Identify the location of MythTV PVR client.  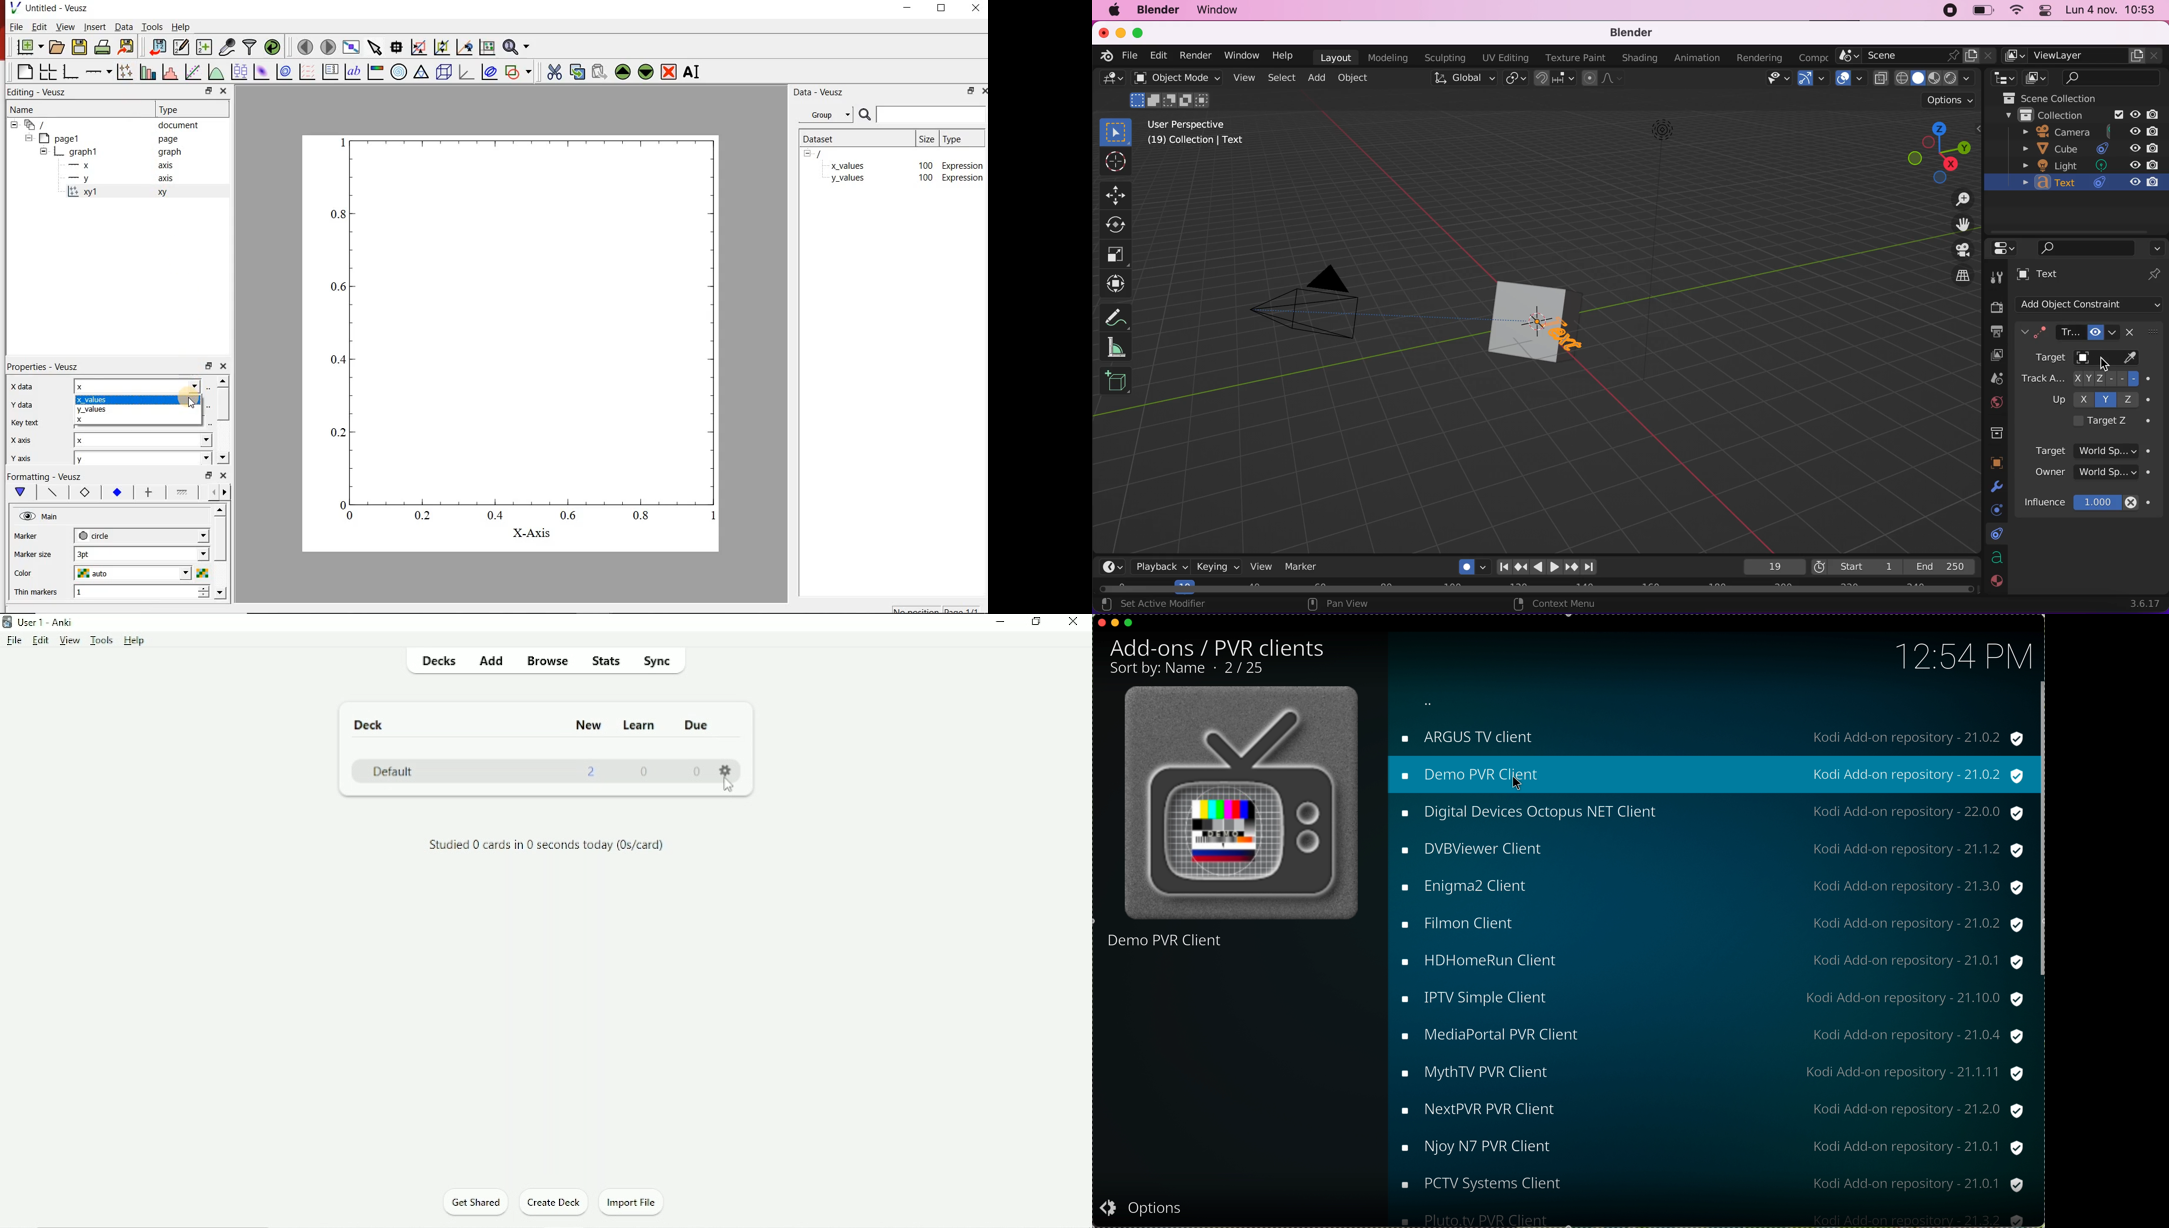
(1489, 1073).